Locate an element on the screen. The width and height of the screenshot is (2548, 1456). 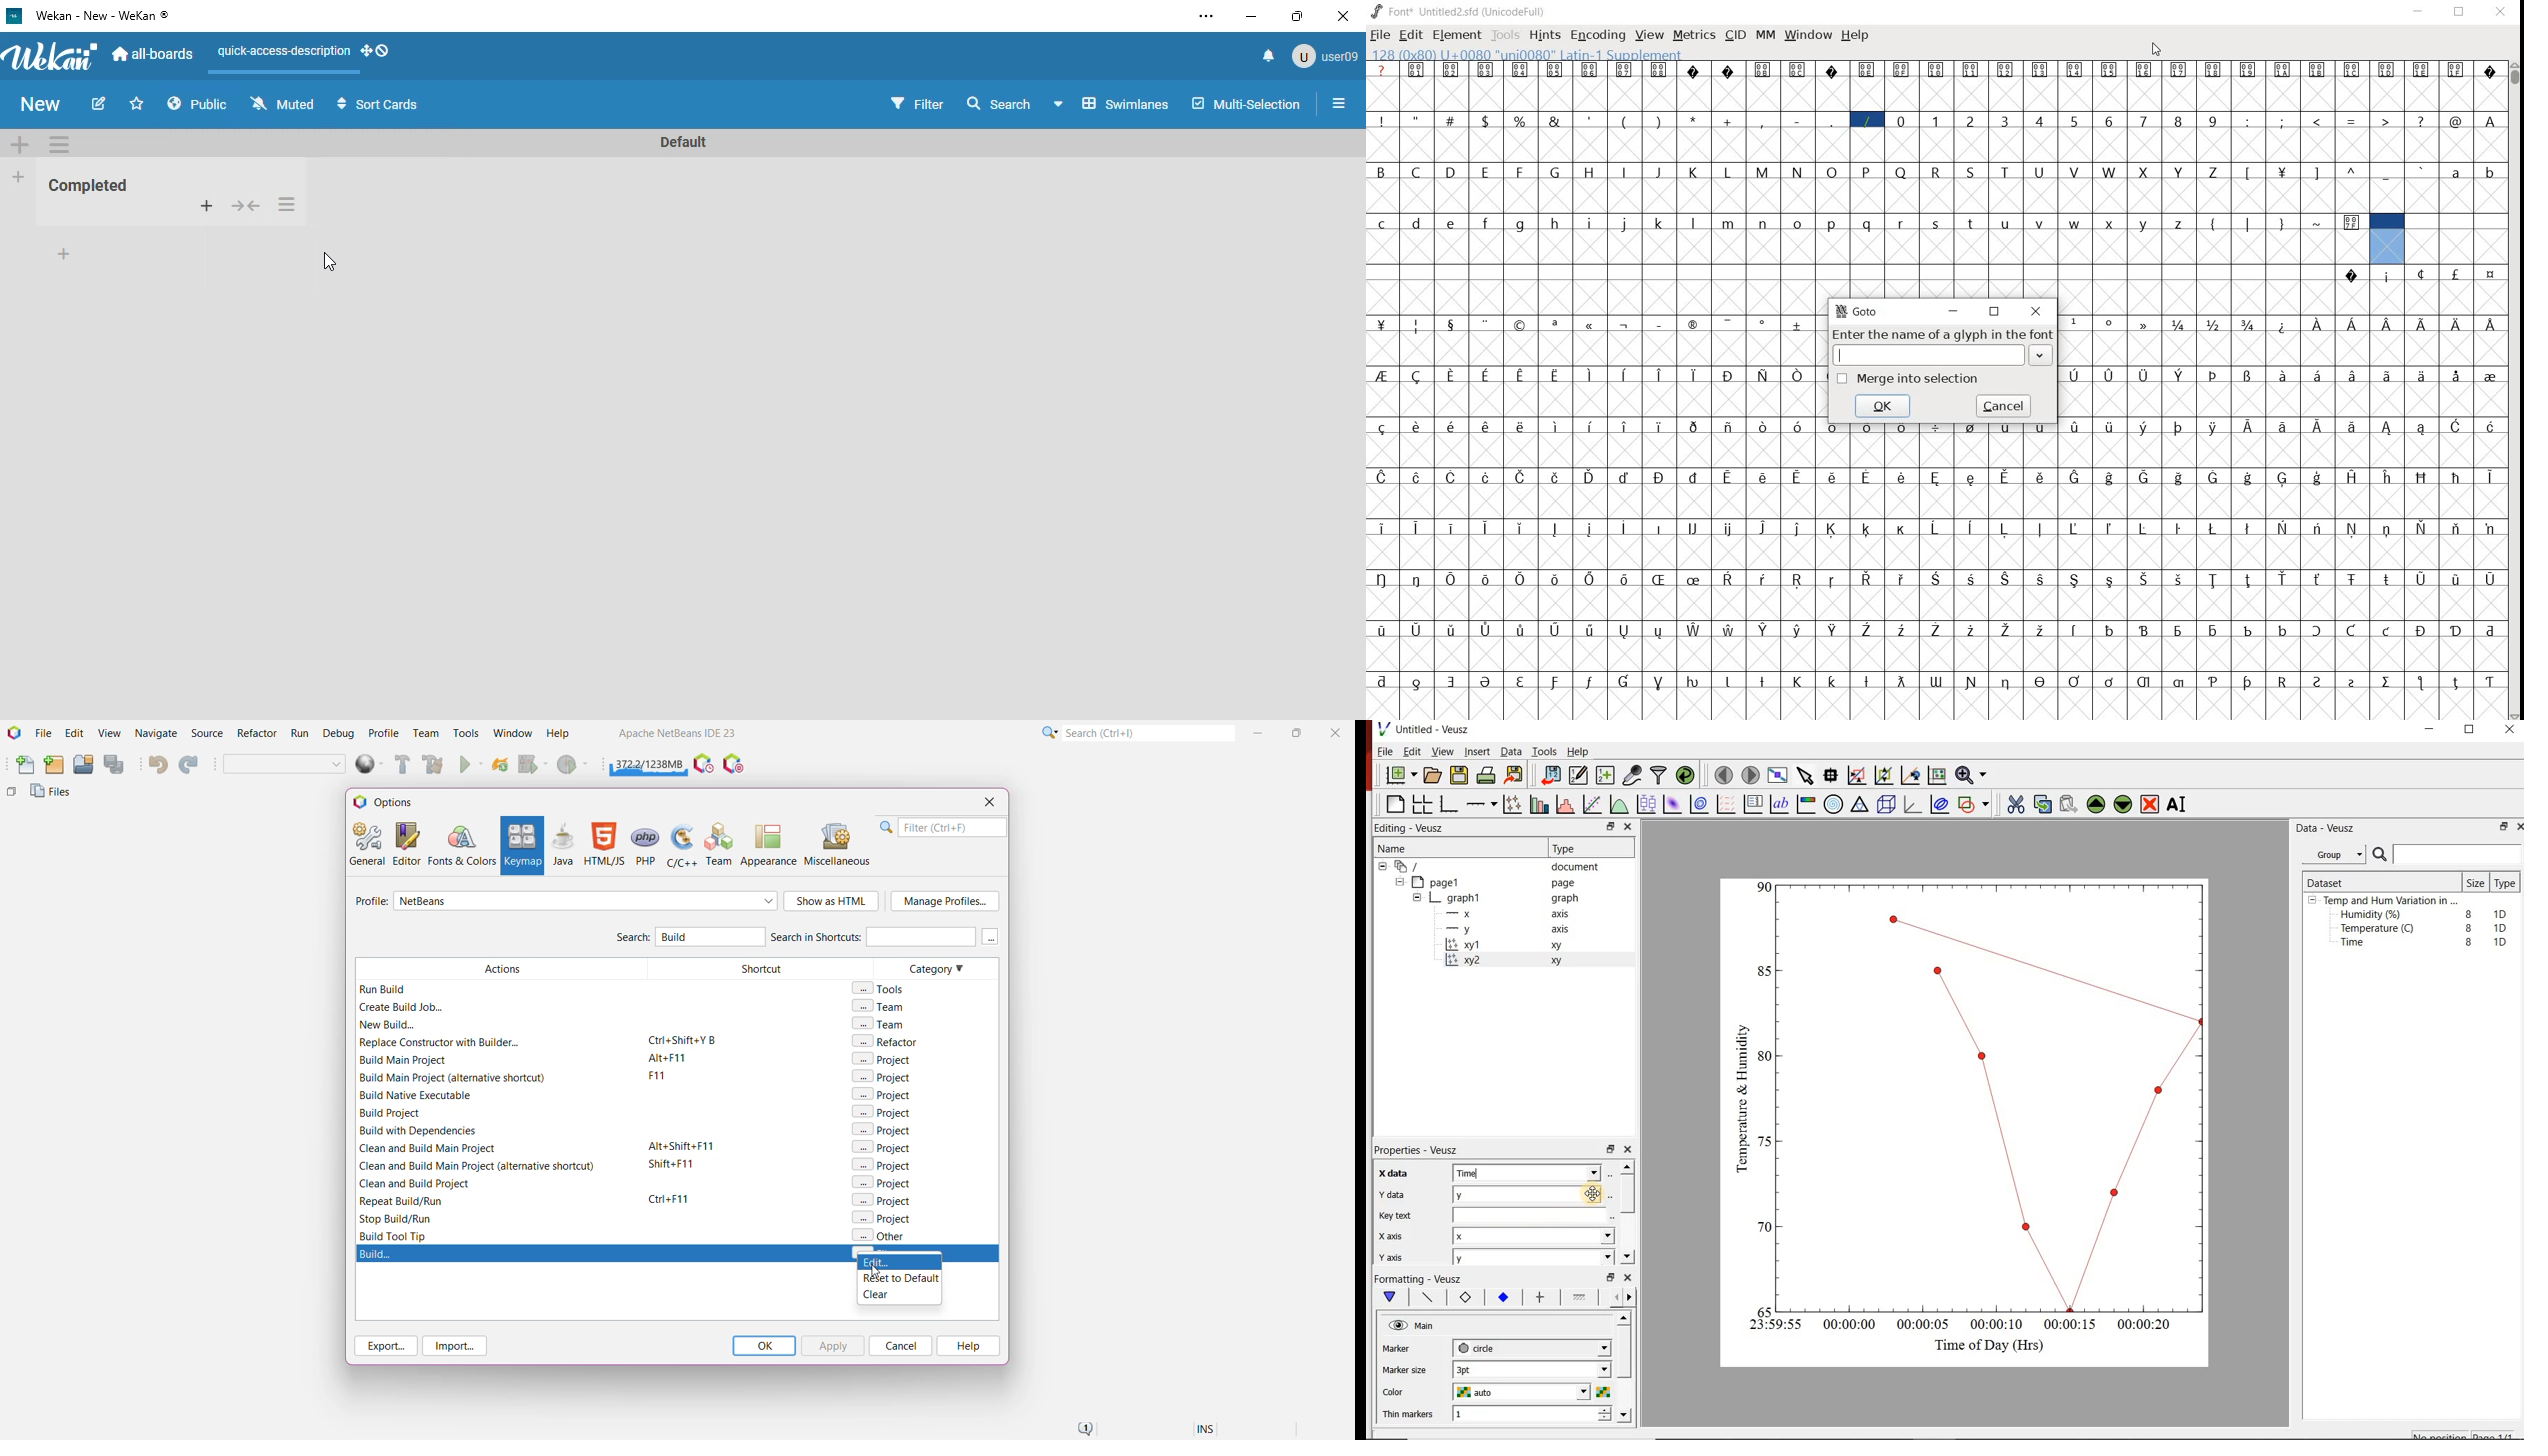
Reload is located at coordinates (500, 766).